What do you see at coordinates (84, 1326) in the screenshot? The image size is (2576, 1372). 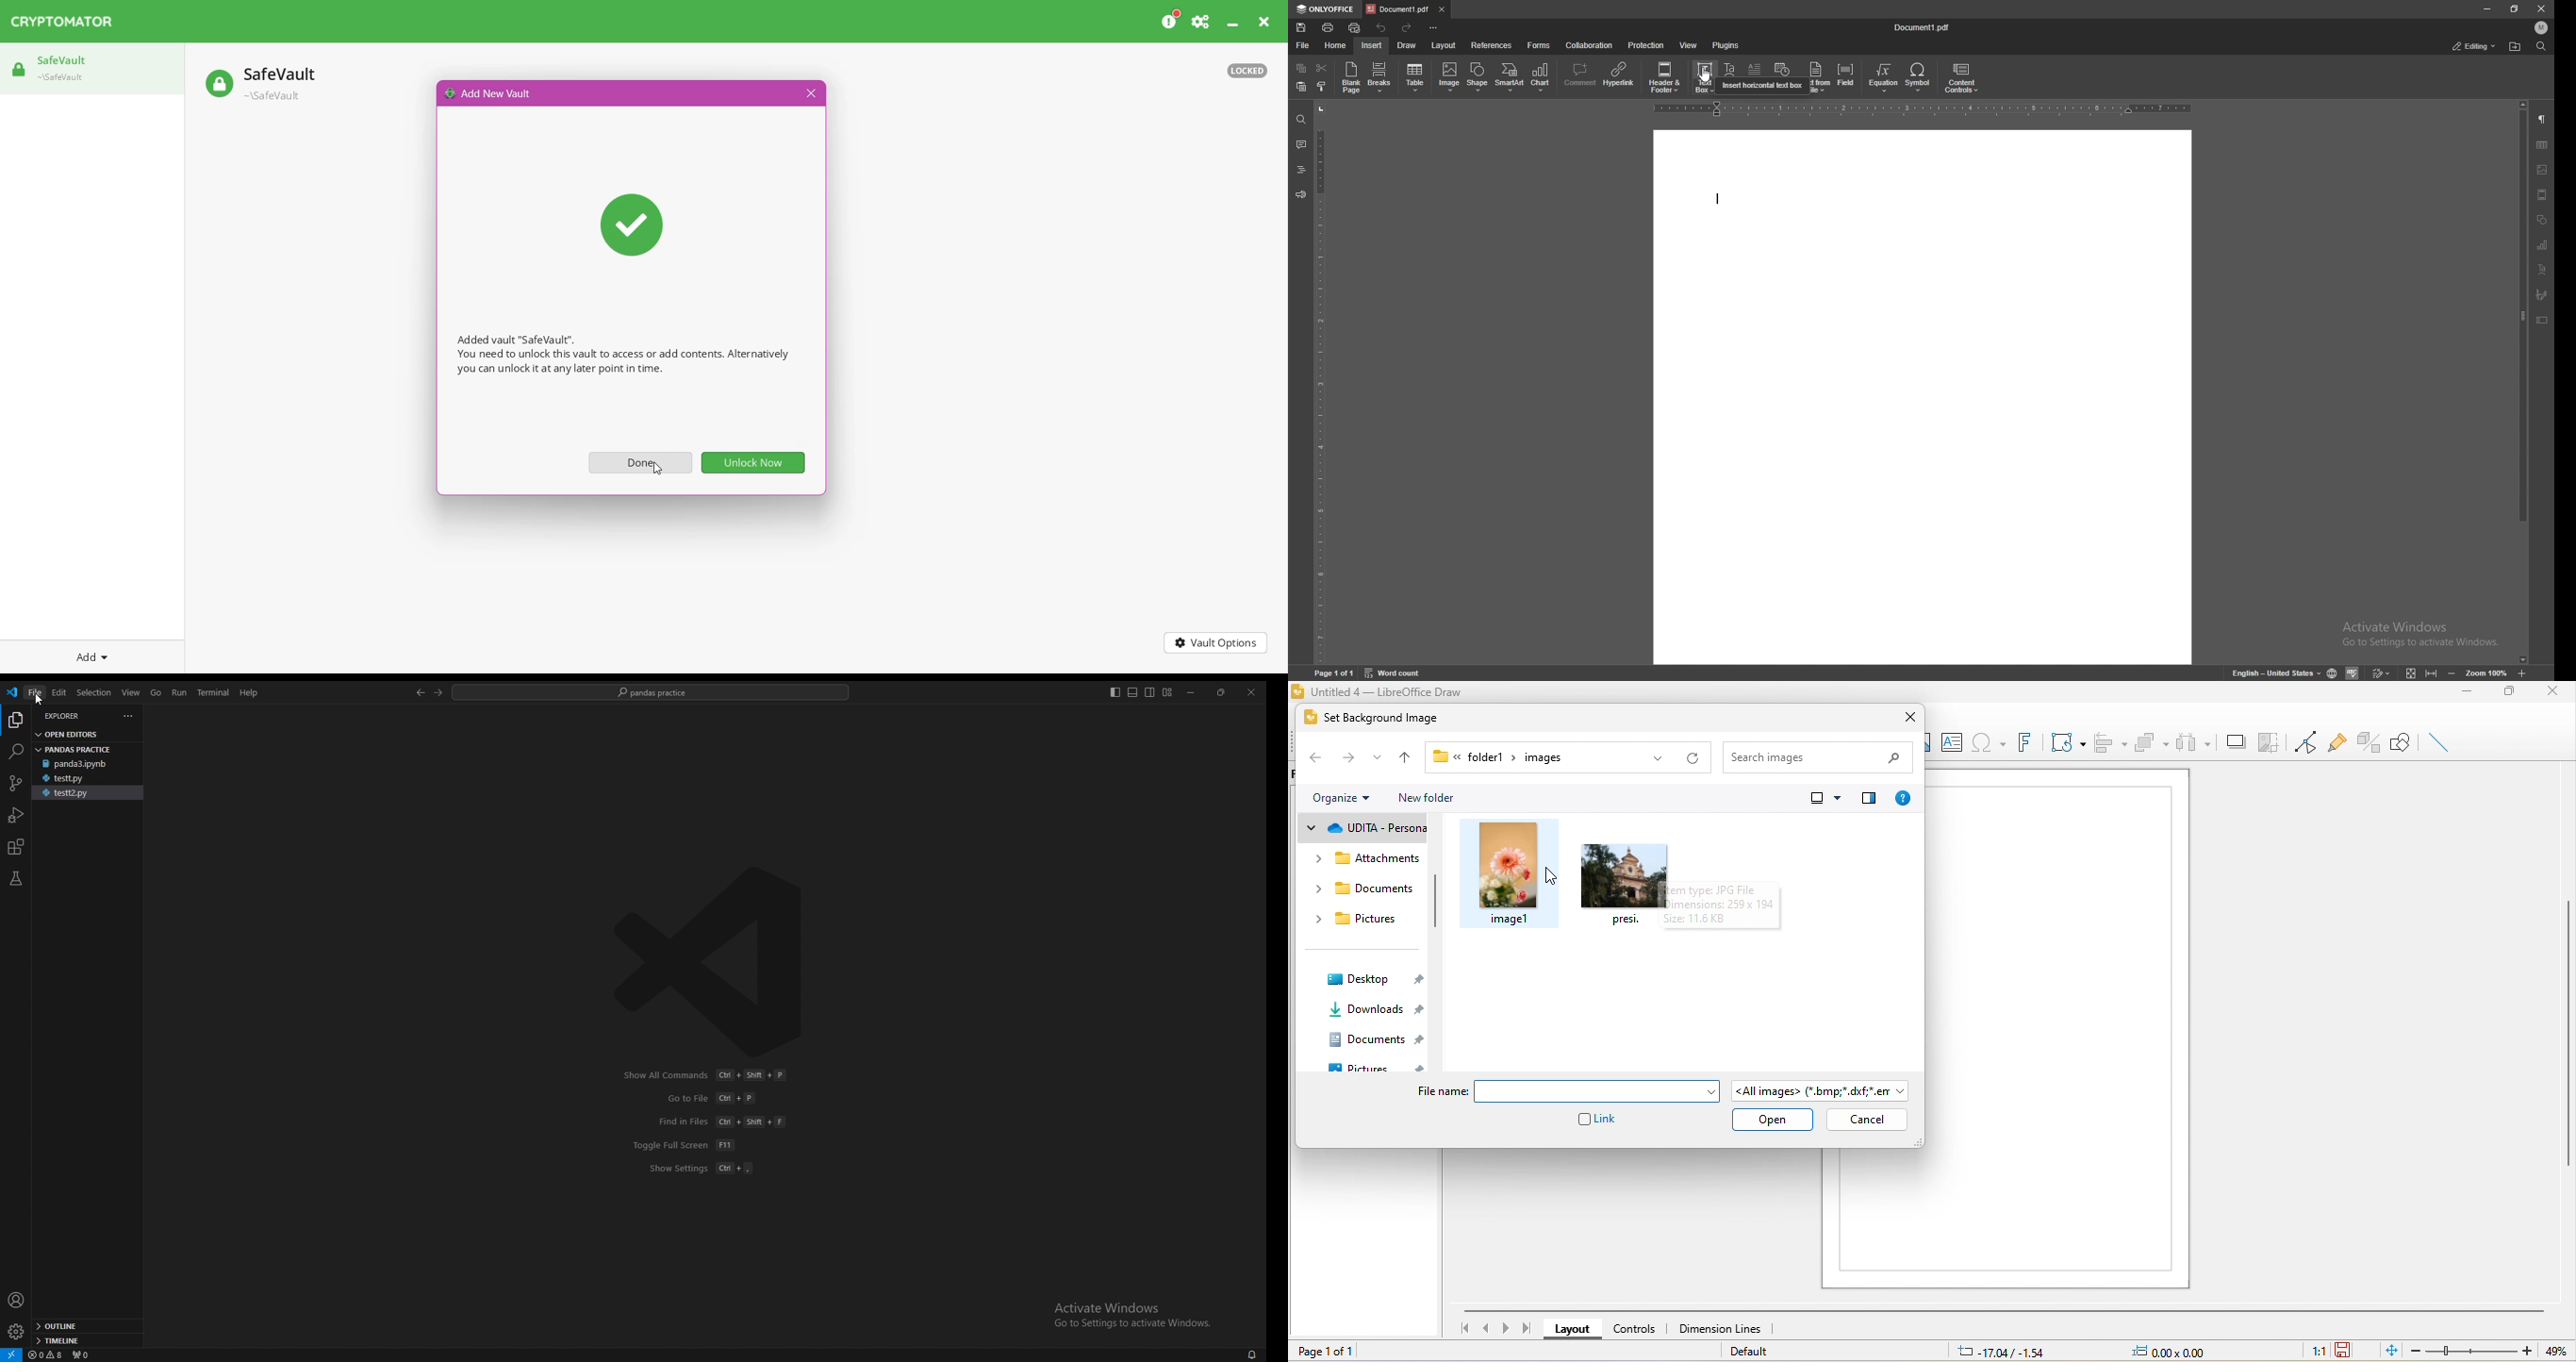 I see `outline` at bounding box center [84, 1326].